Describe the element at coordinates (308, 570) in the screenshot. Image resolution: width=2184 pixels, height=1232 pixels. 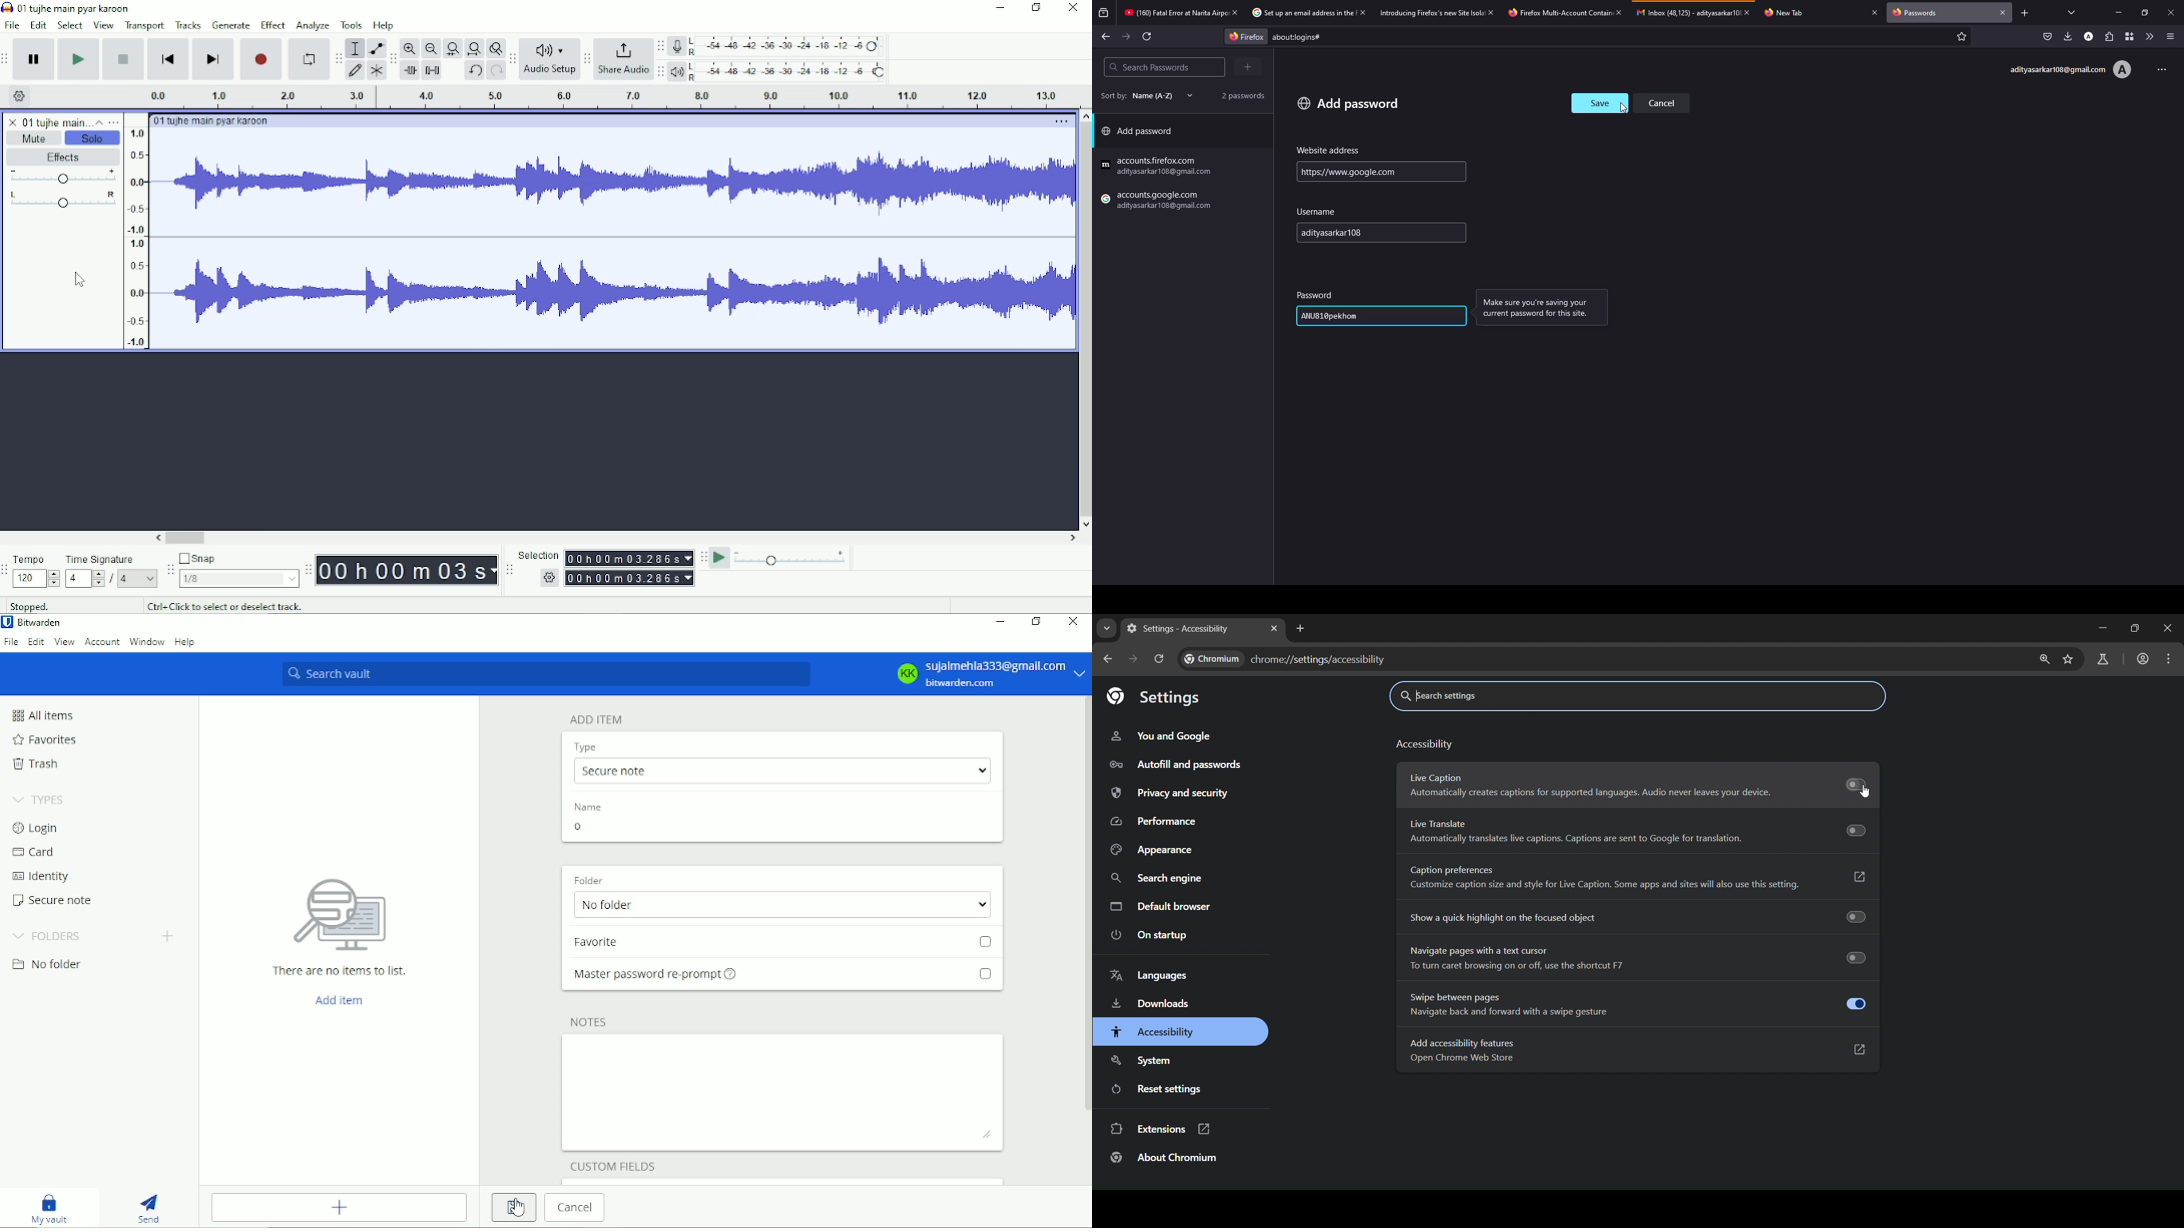
I see `Audacity time toolbar` at that location.